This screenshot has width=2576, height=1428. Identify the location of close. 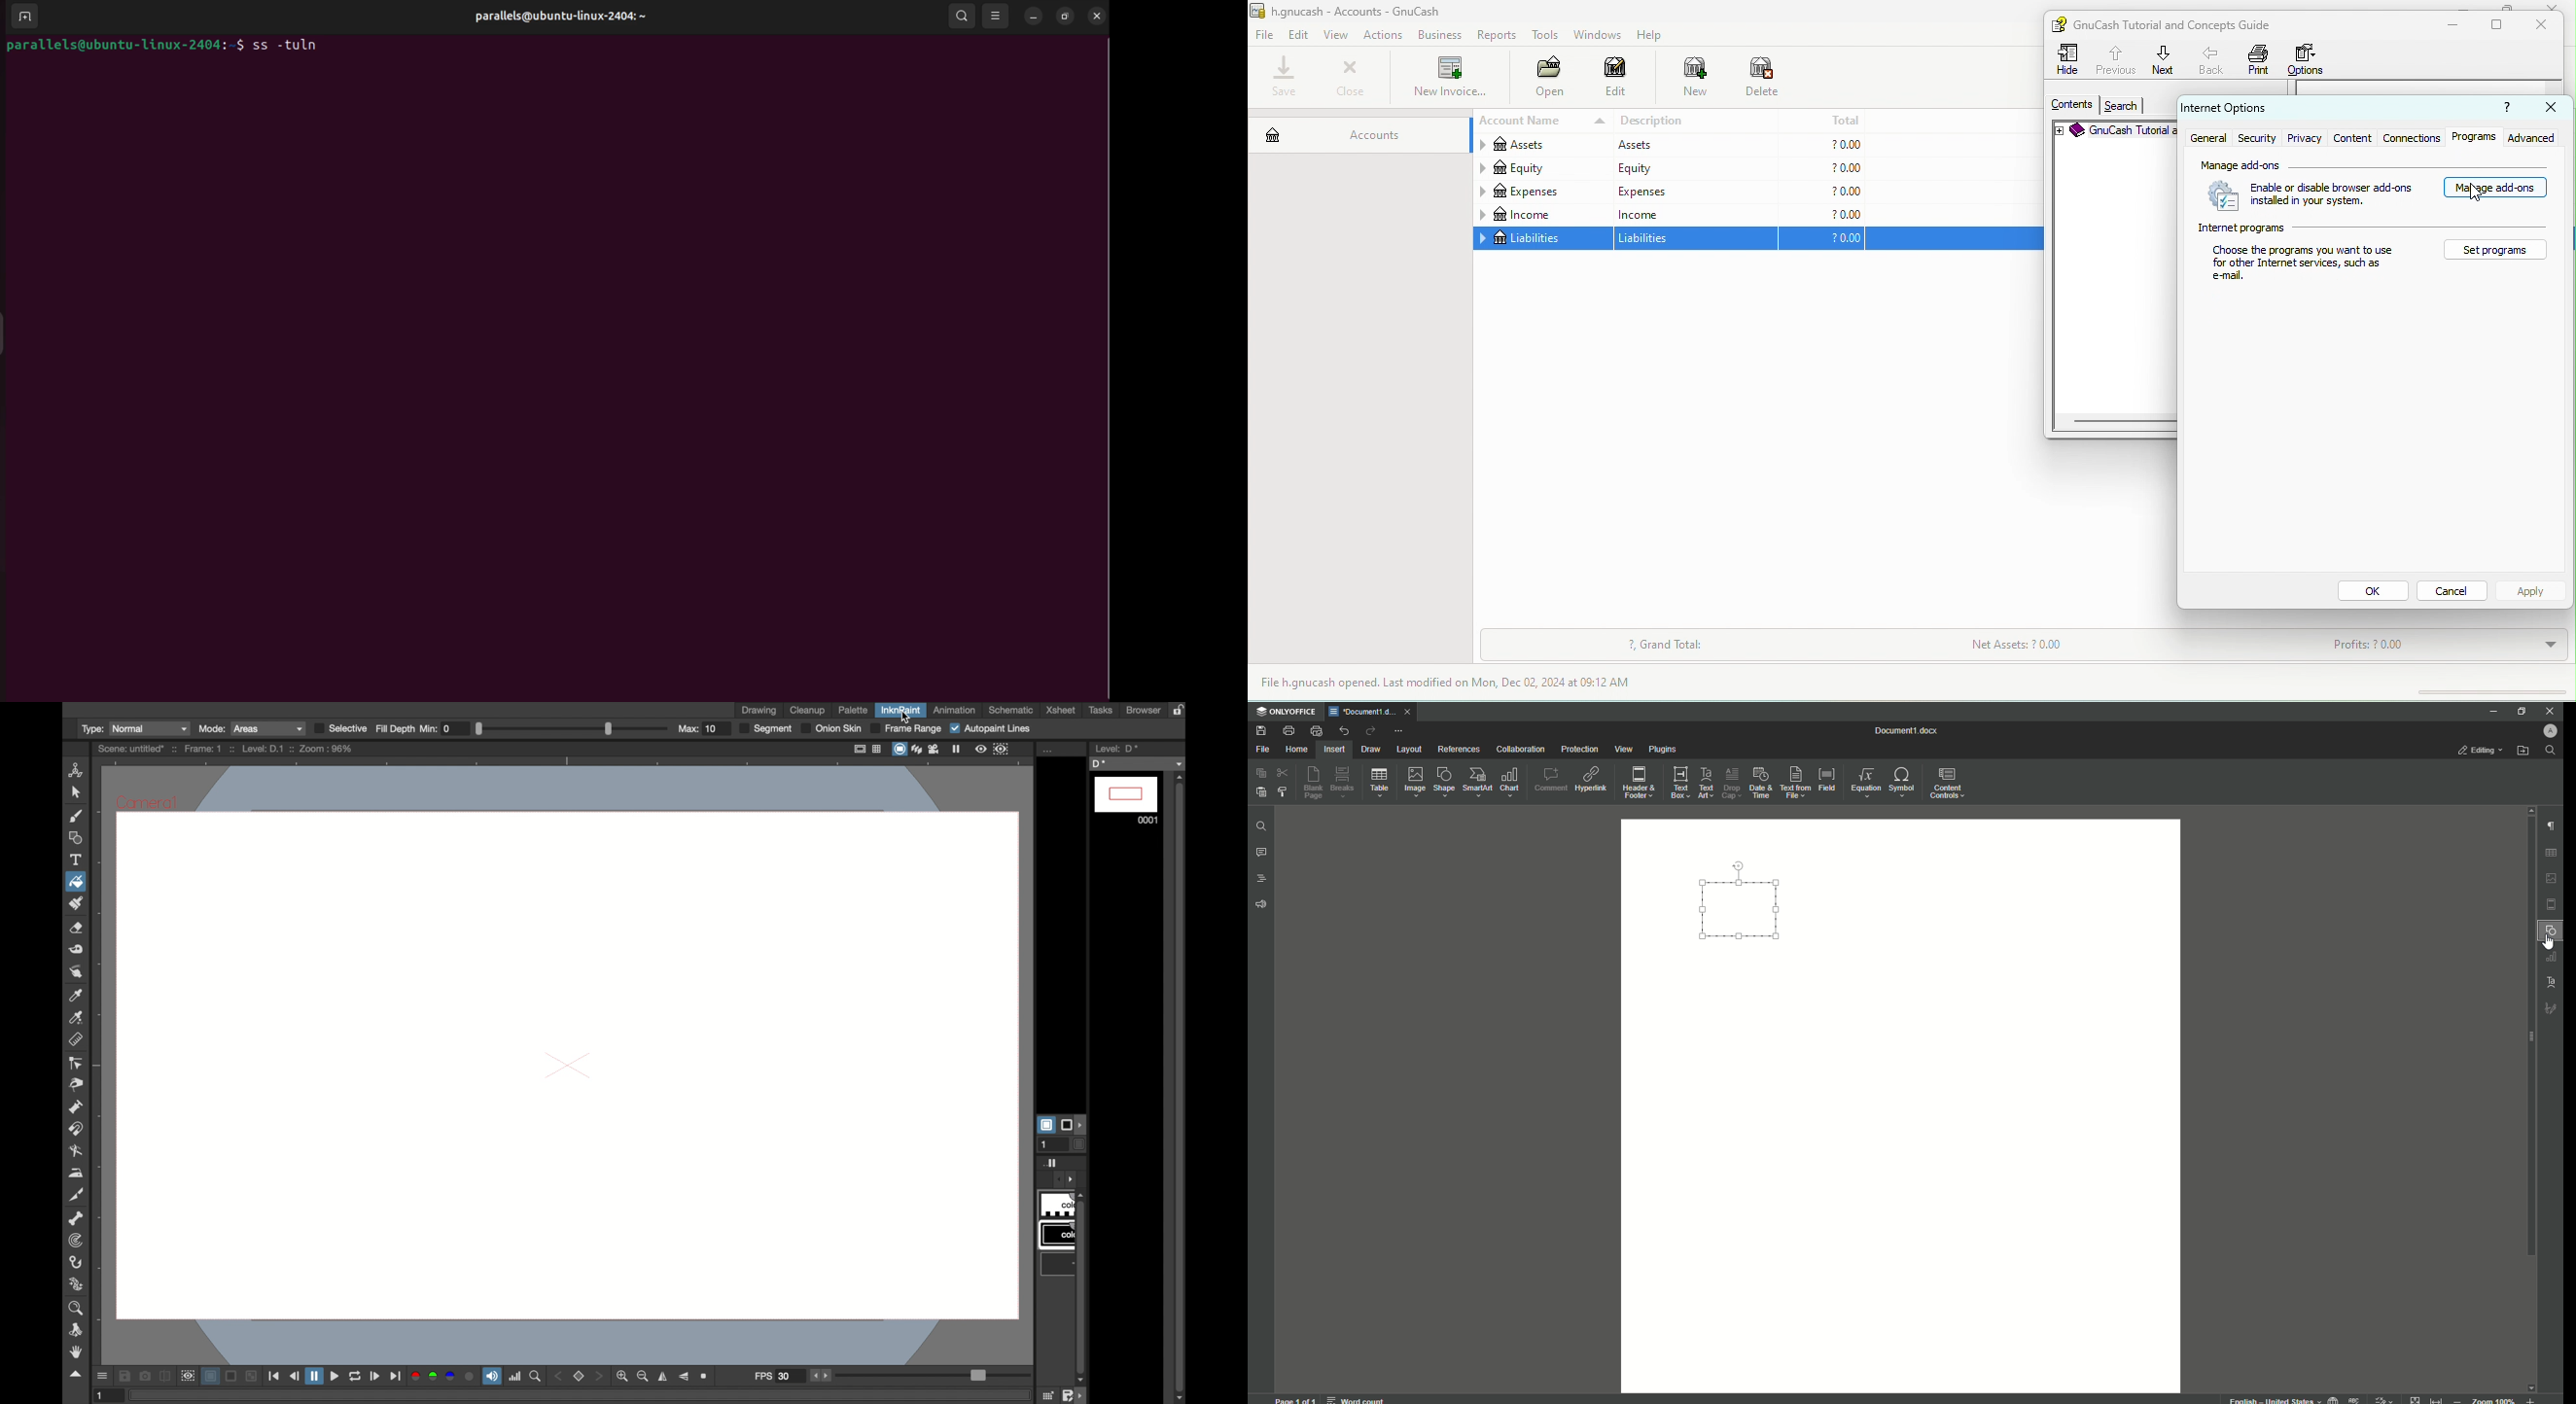
(2547, 25).